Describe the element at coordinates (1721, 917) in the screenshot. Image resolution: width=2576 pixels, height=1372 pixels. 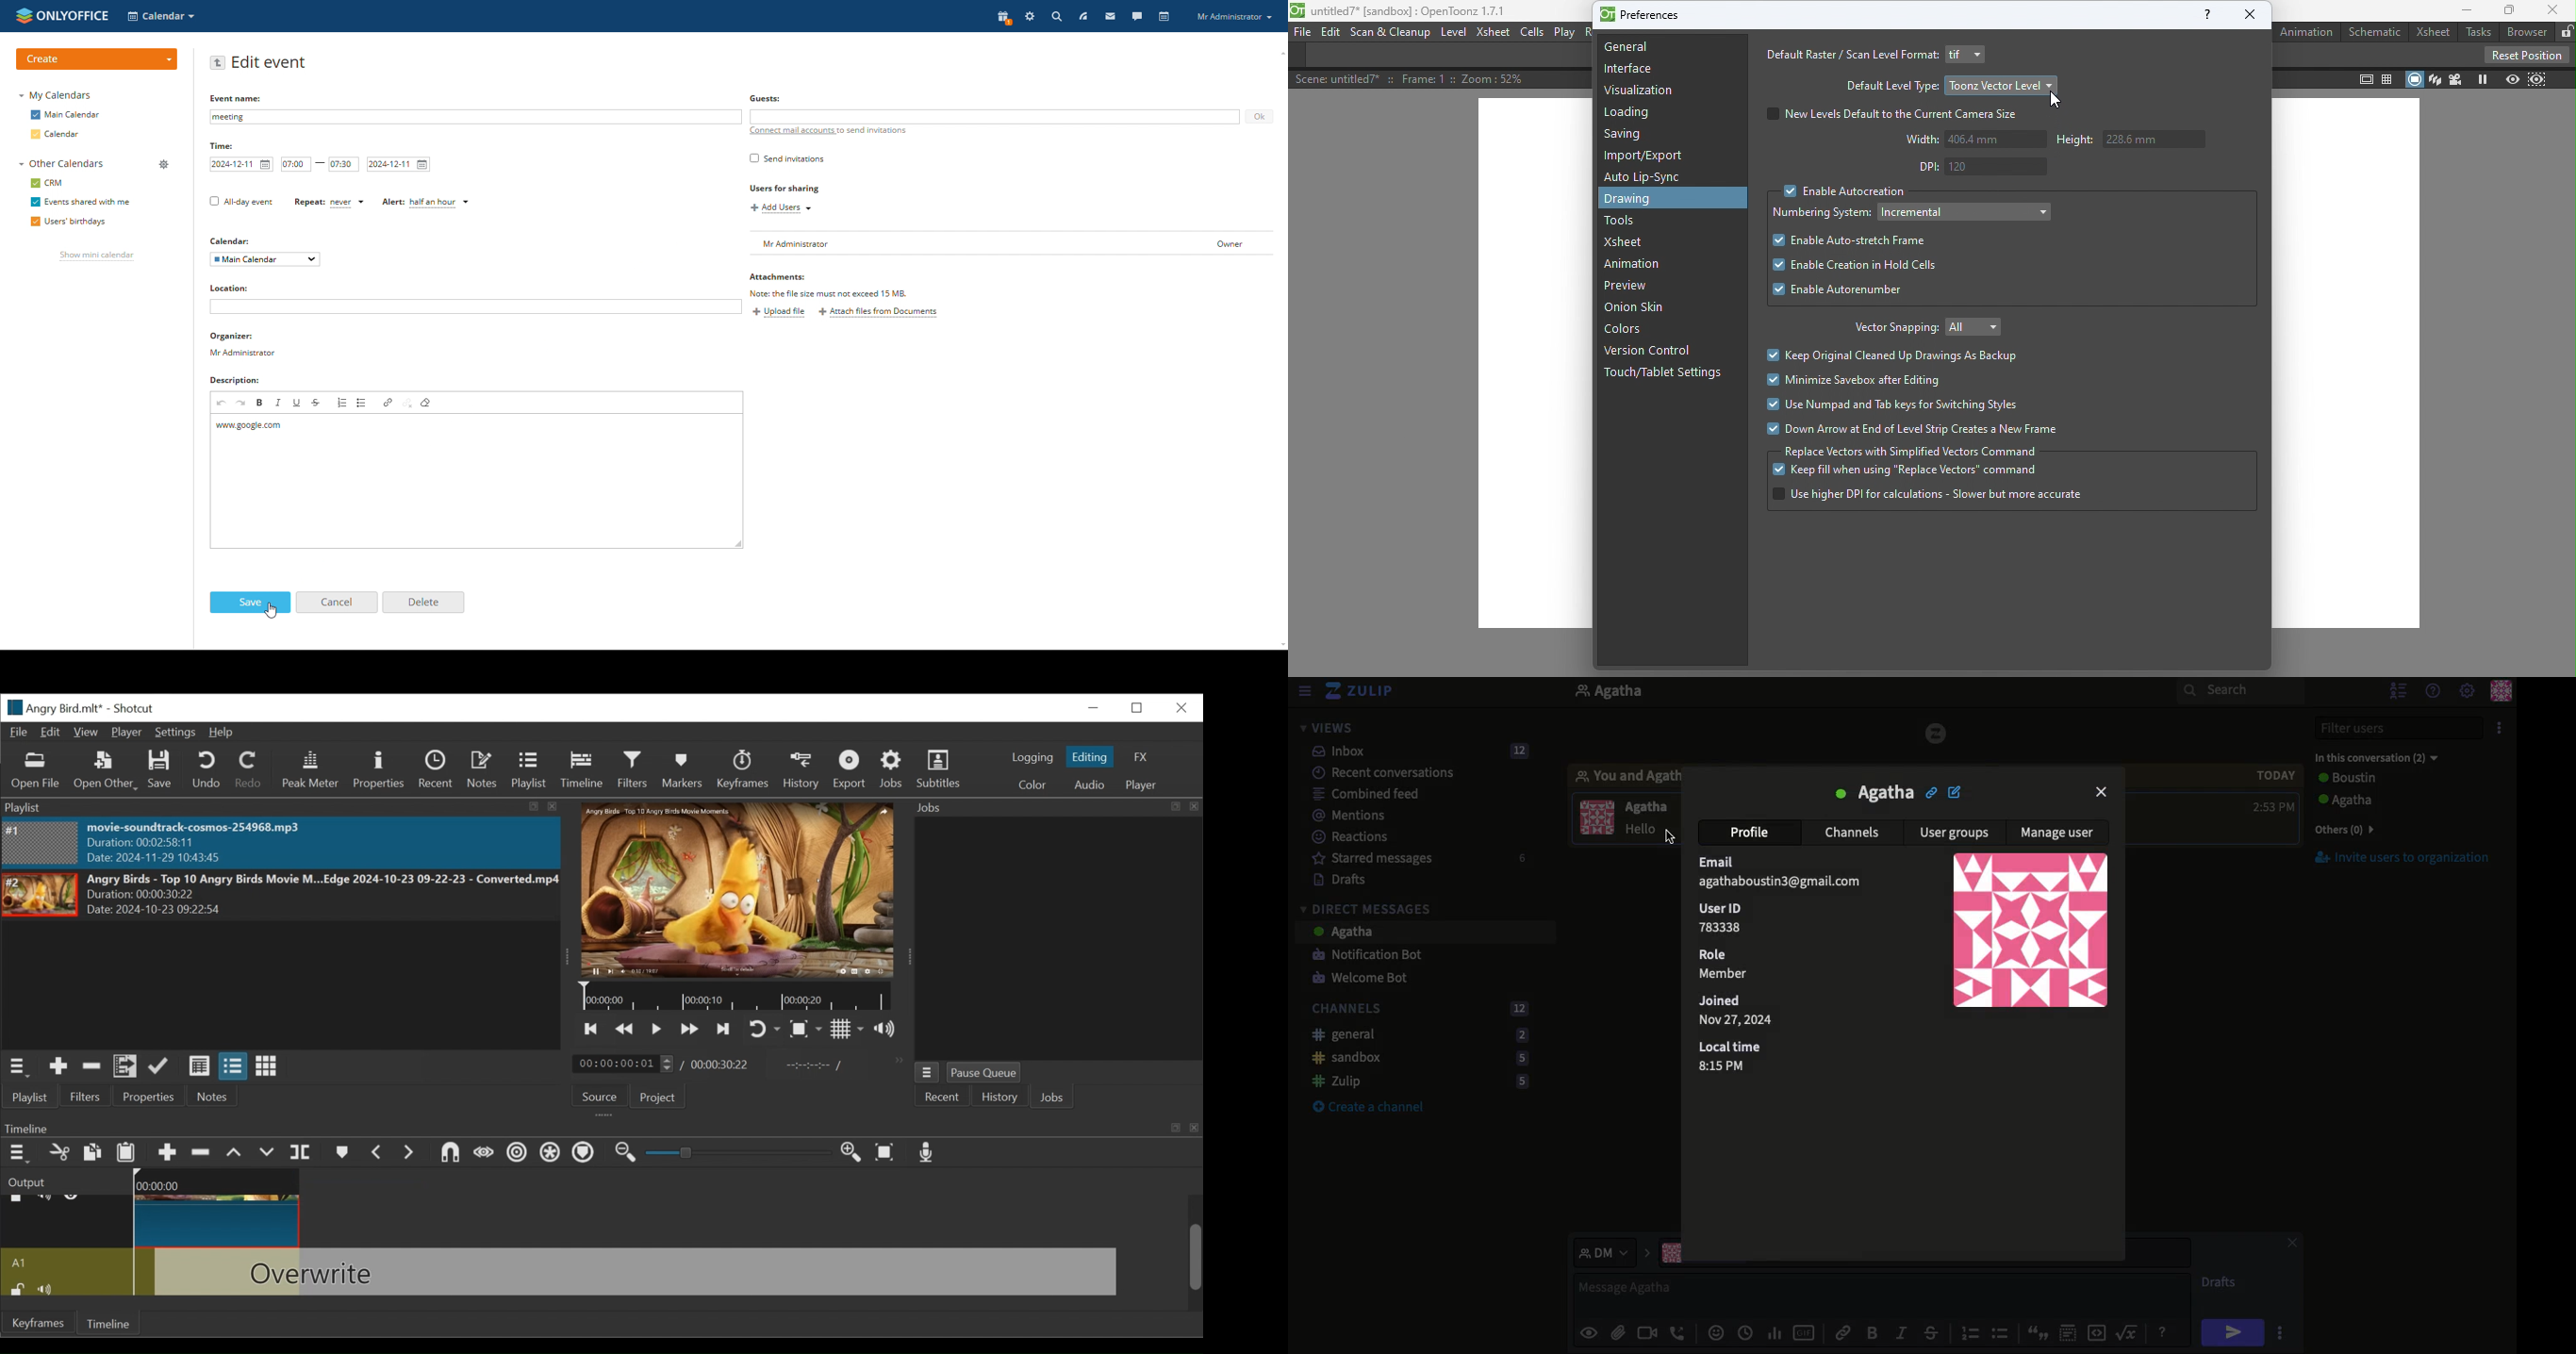
I see `User ID` at that location.